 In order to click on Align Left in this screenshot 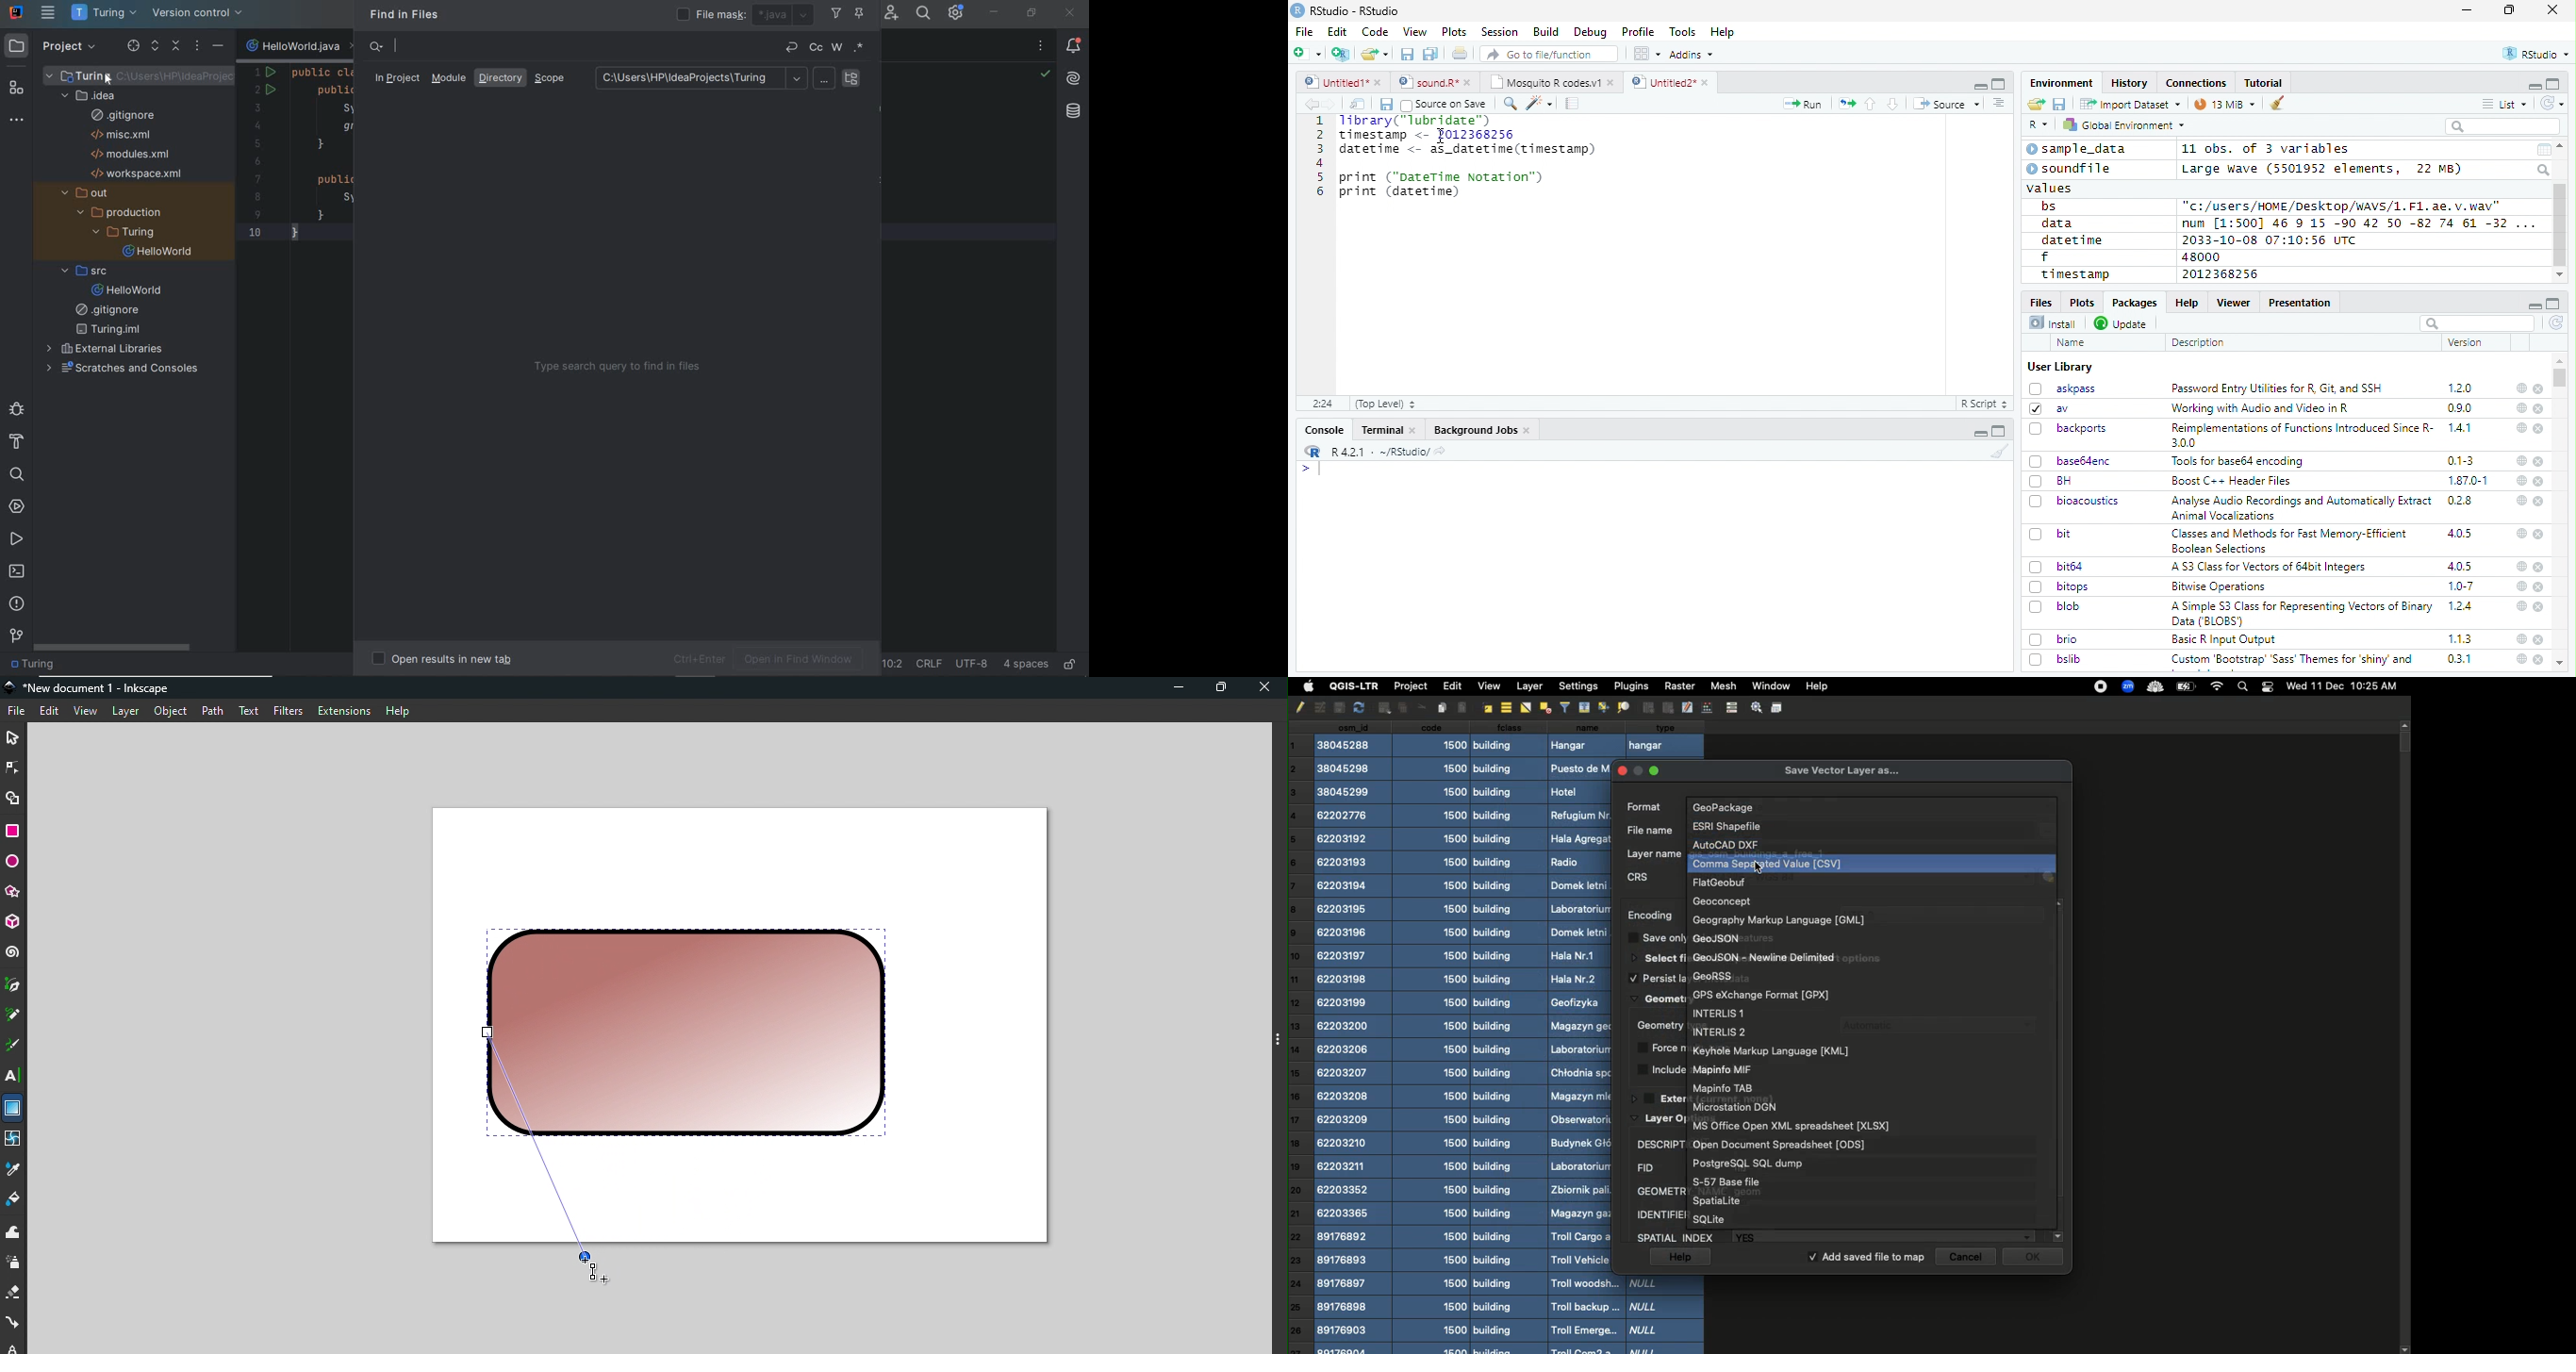, I will do `click(1464, 707)`.